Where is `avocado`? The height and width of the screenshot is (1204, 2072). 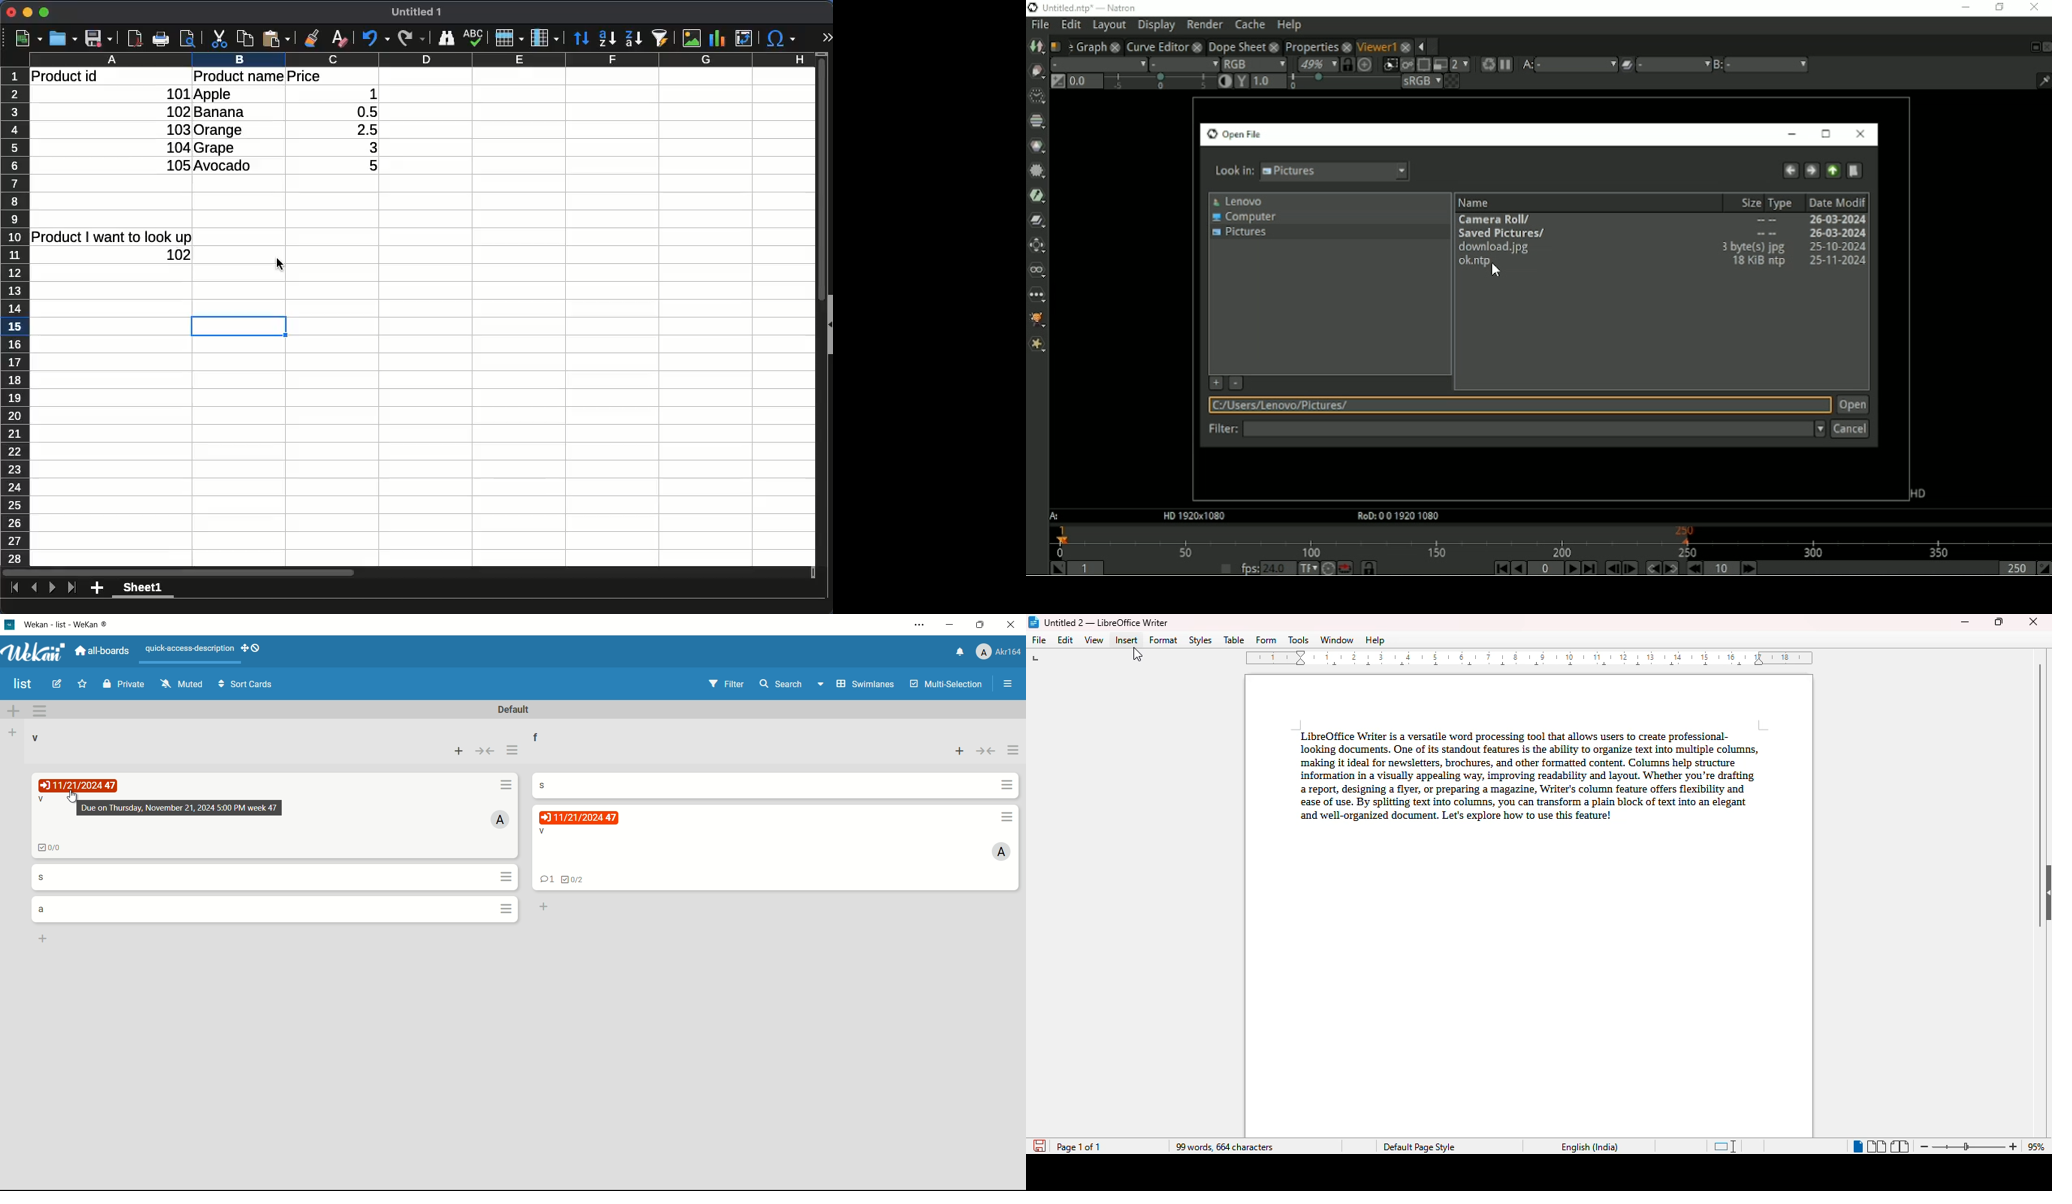 avocado is located at coordinates (225, 166).